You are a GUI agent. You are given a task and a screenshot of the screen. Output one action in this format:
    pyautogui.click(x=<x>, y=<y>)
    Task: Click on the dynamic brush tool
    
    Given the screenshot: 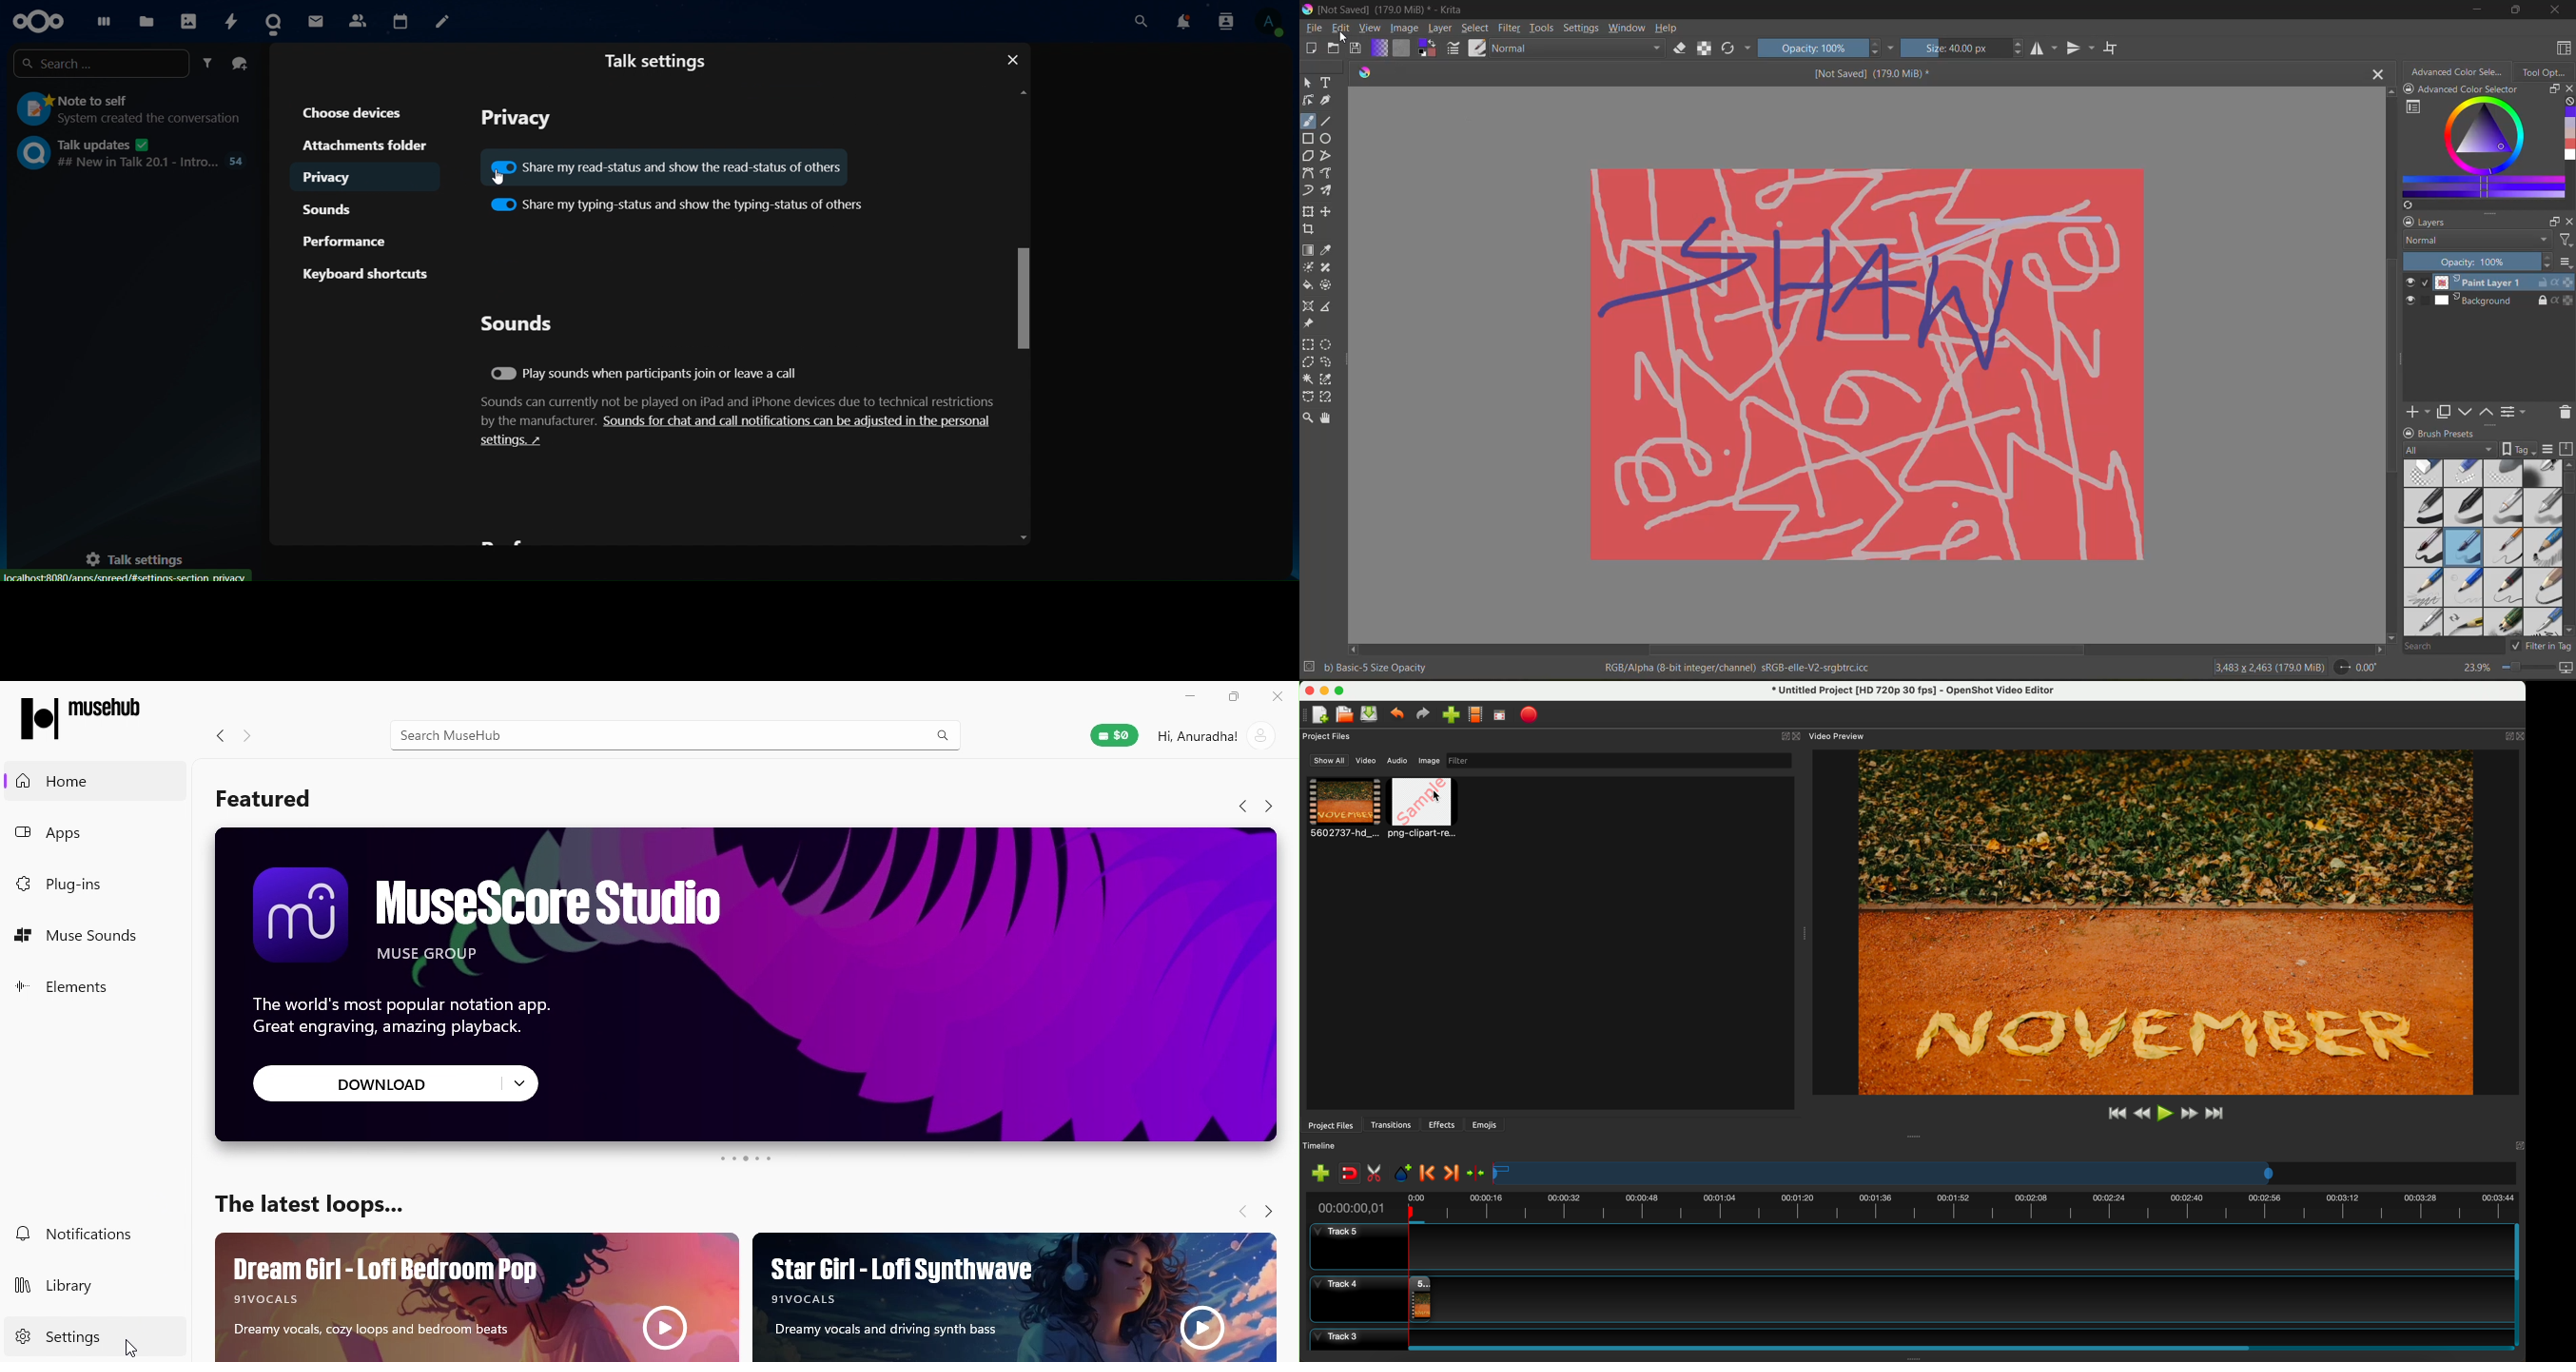 What is the action you would take?
    pyautogui.click(x=1309, y=190)
    